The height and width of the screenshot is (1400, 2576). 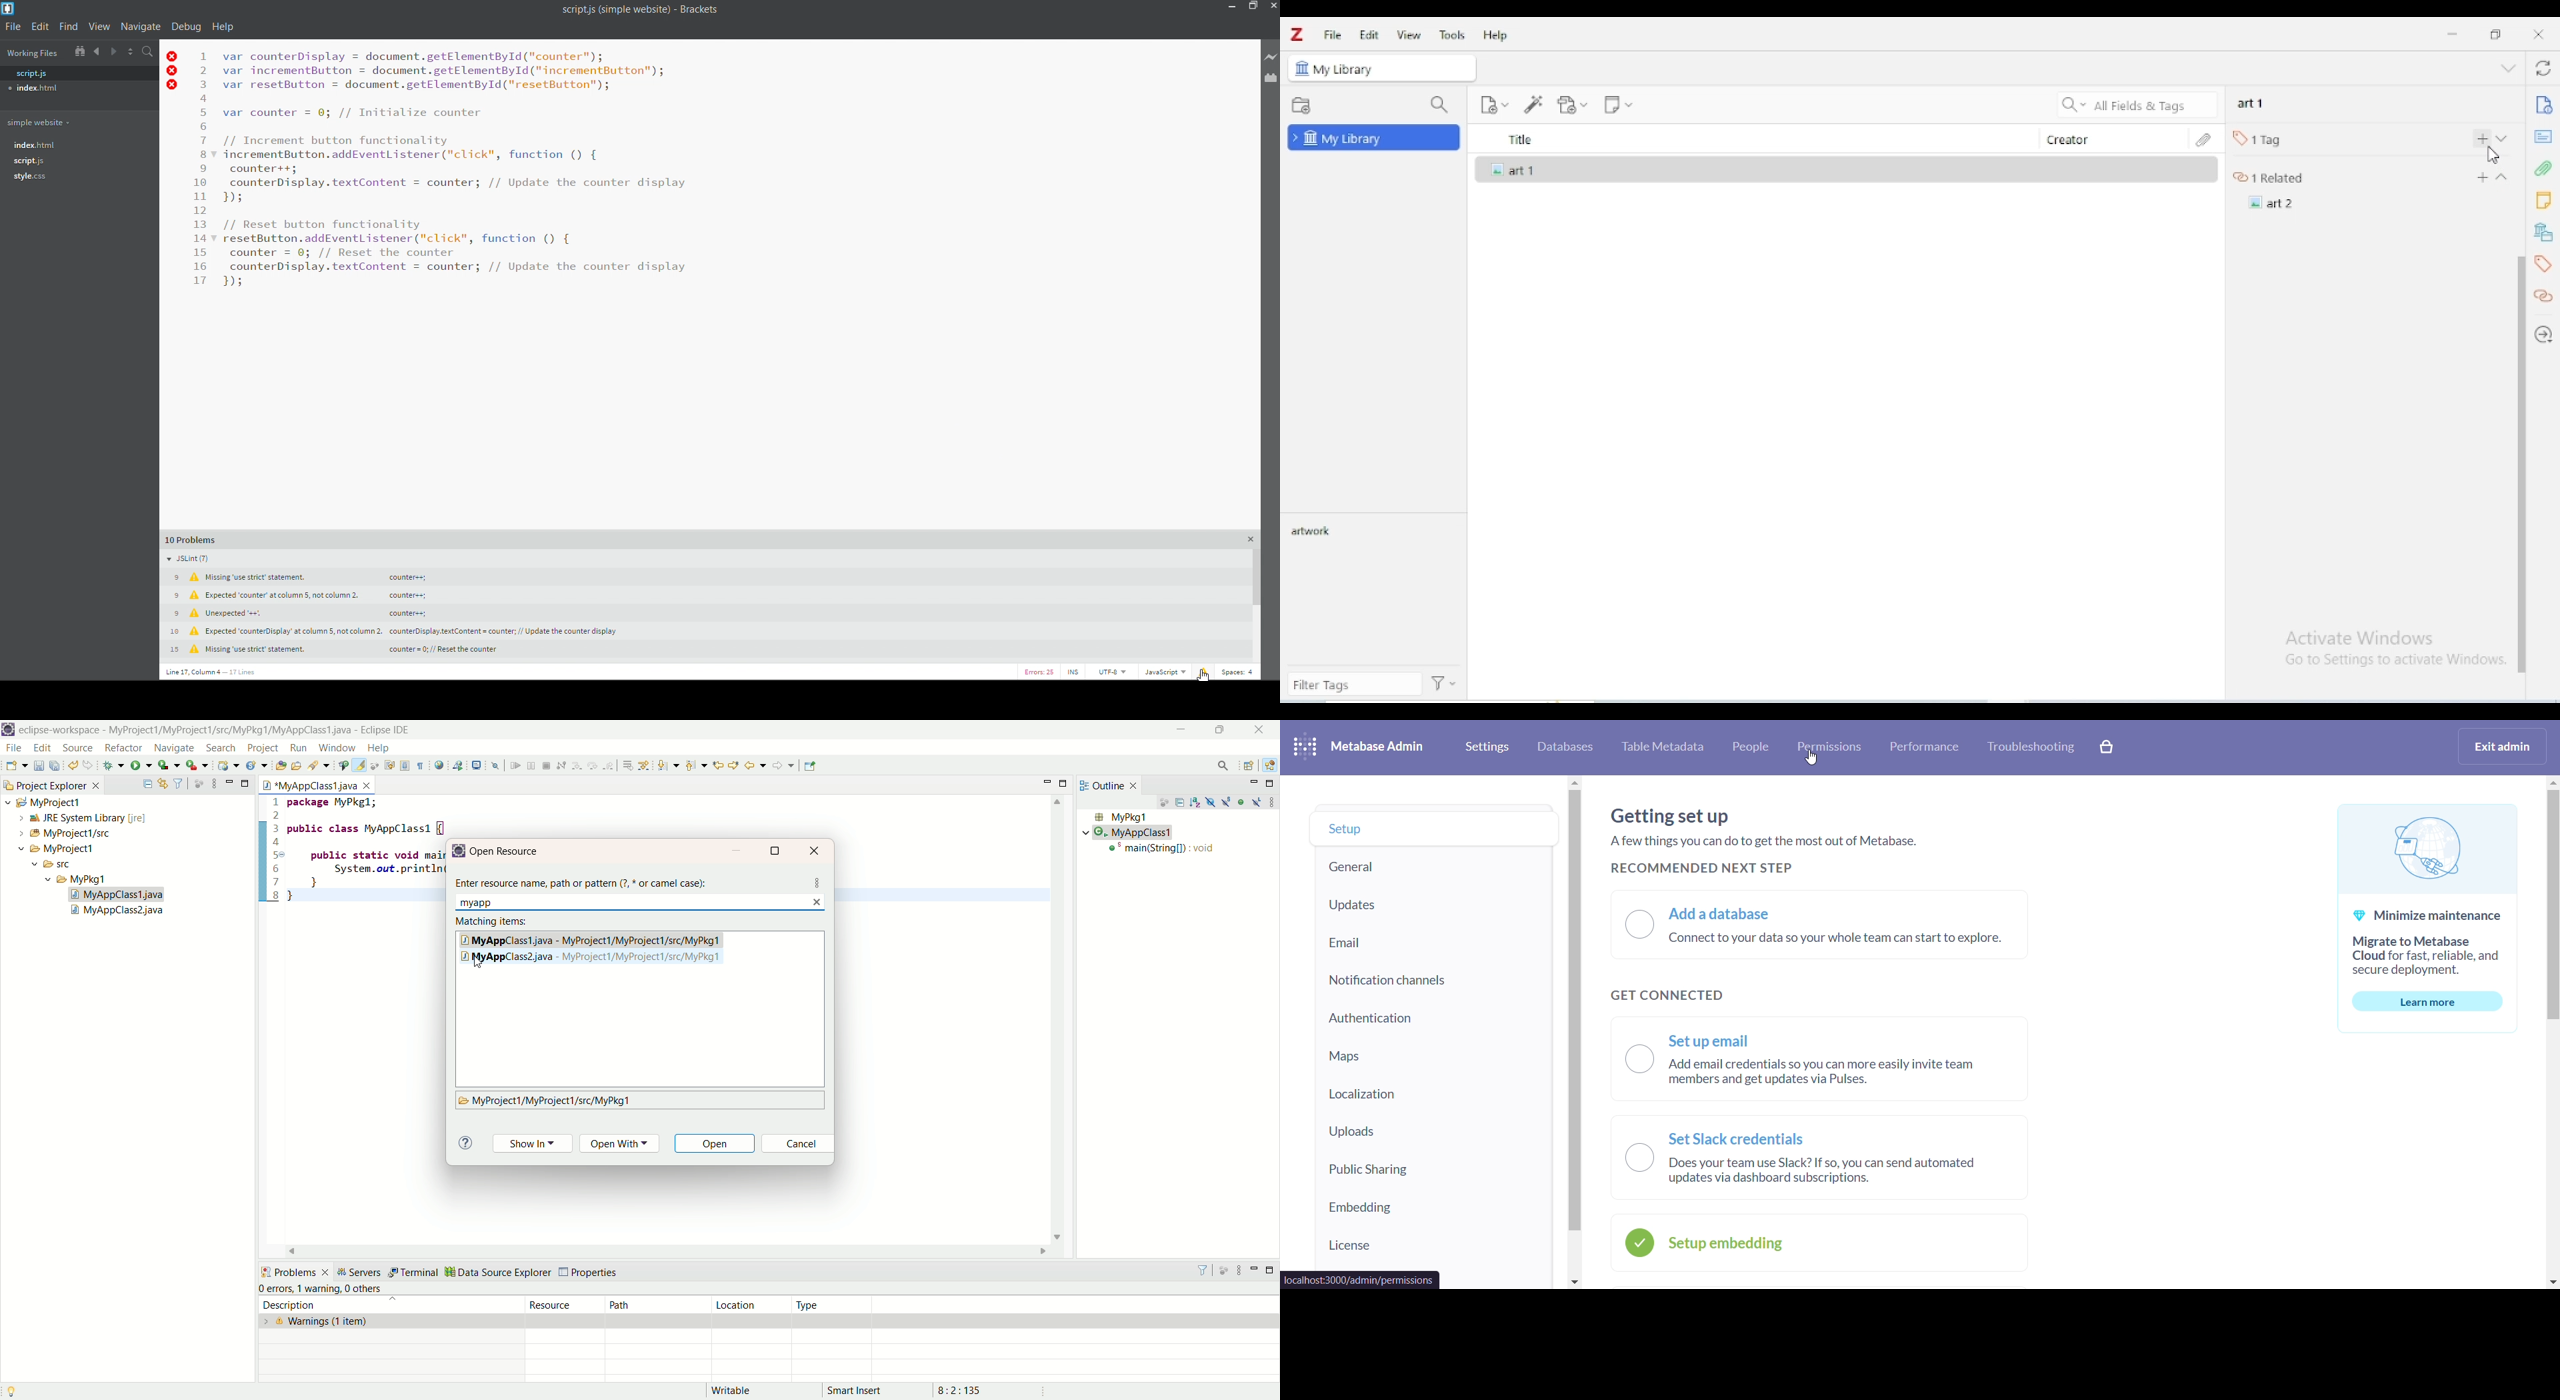 What do you see at coordinates (2134, 105) in the screenshot?
I see `search all fields & tags` at bounding box center [2134, 105].